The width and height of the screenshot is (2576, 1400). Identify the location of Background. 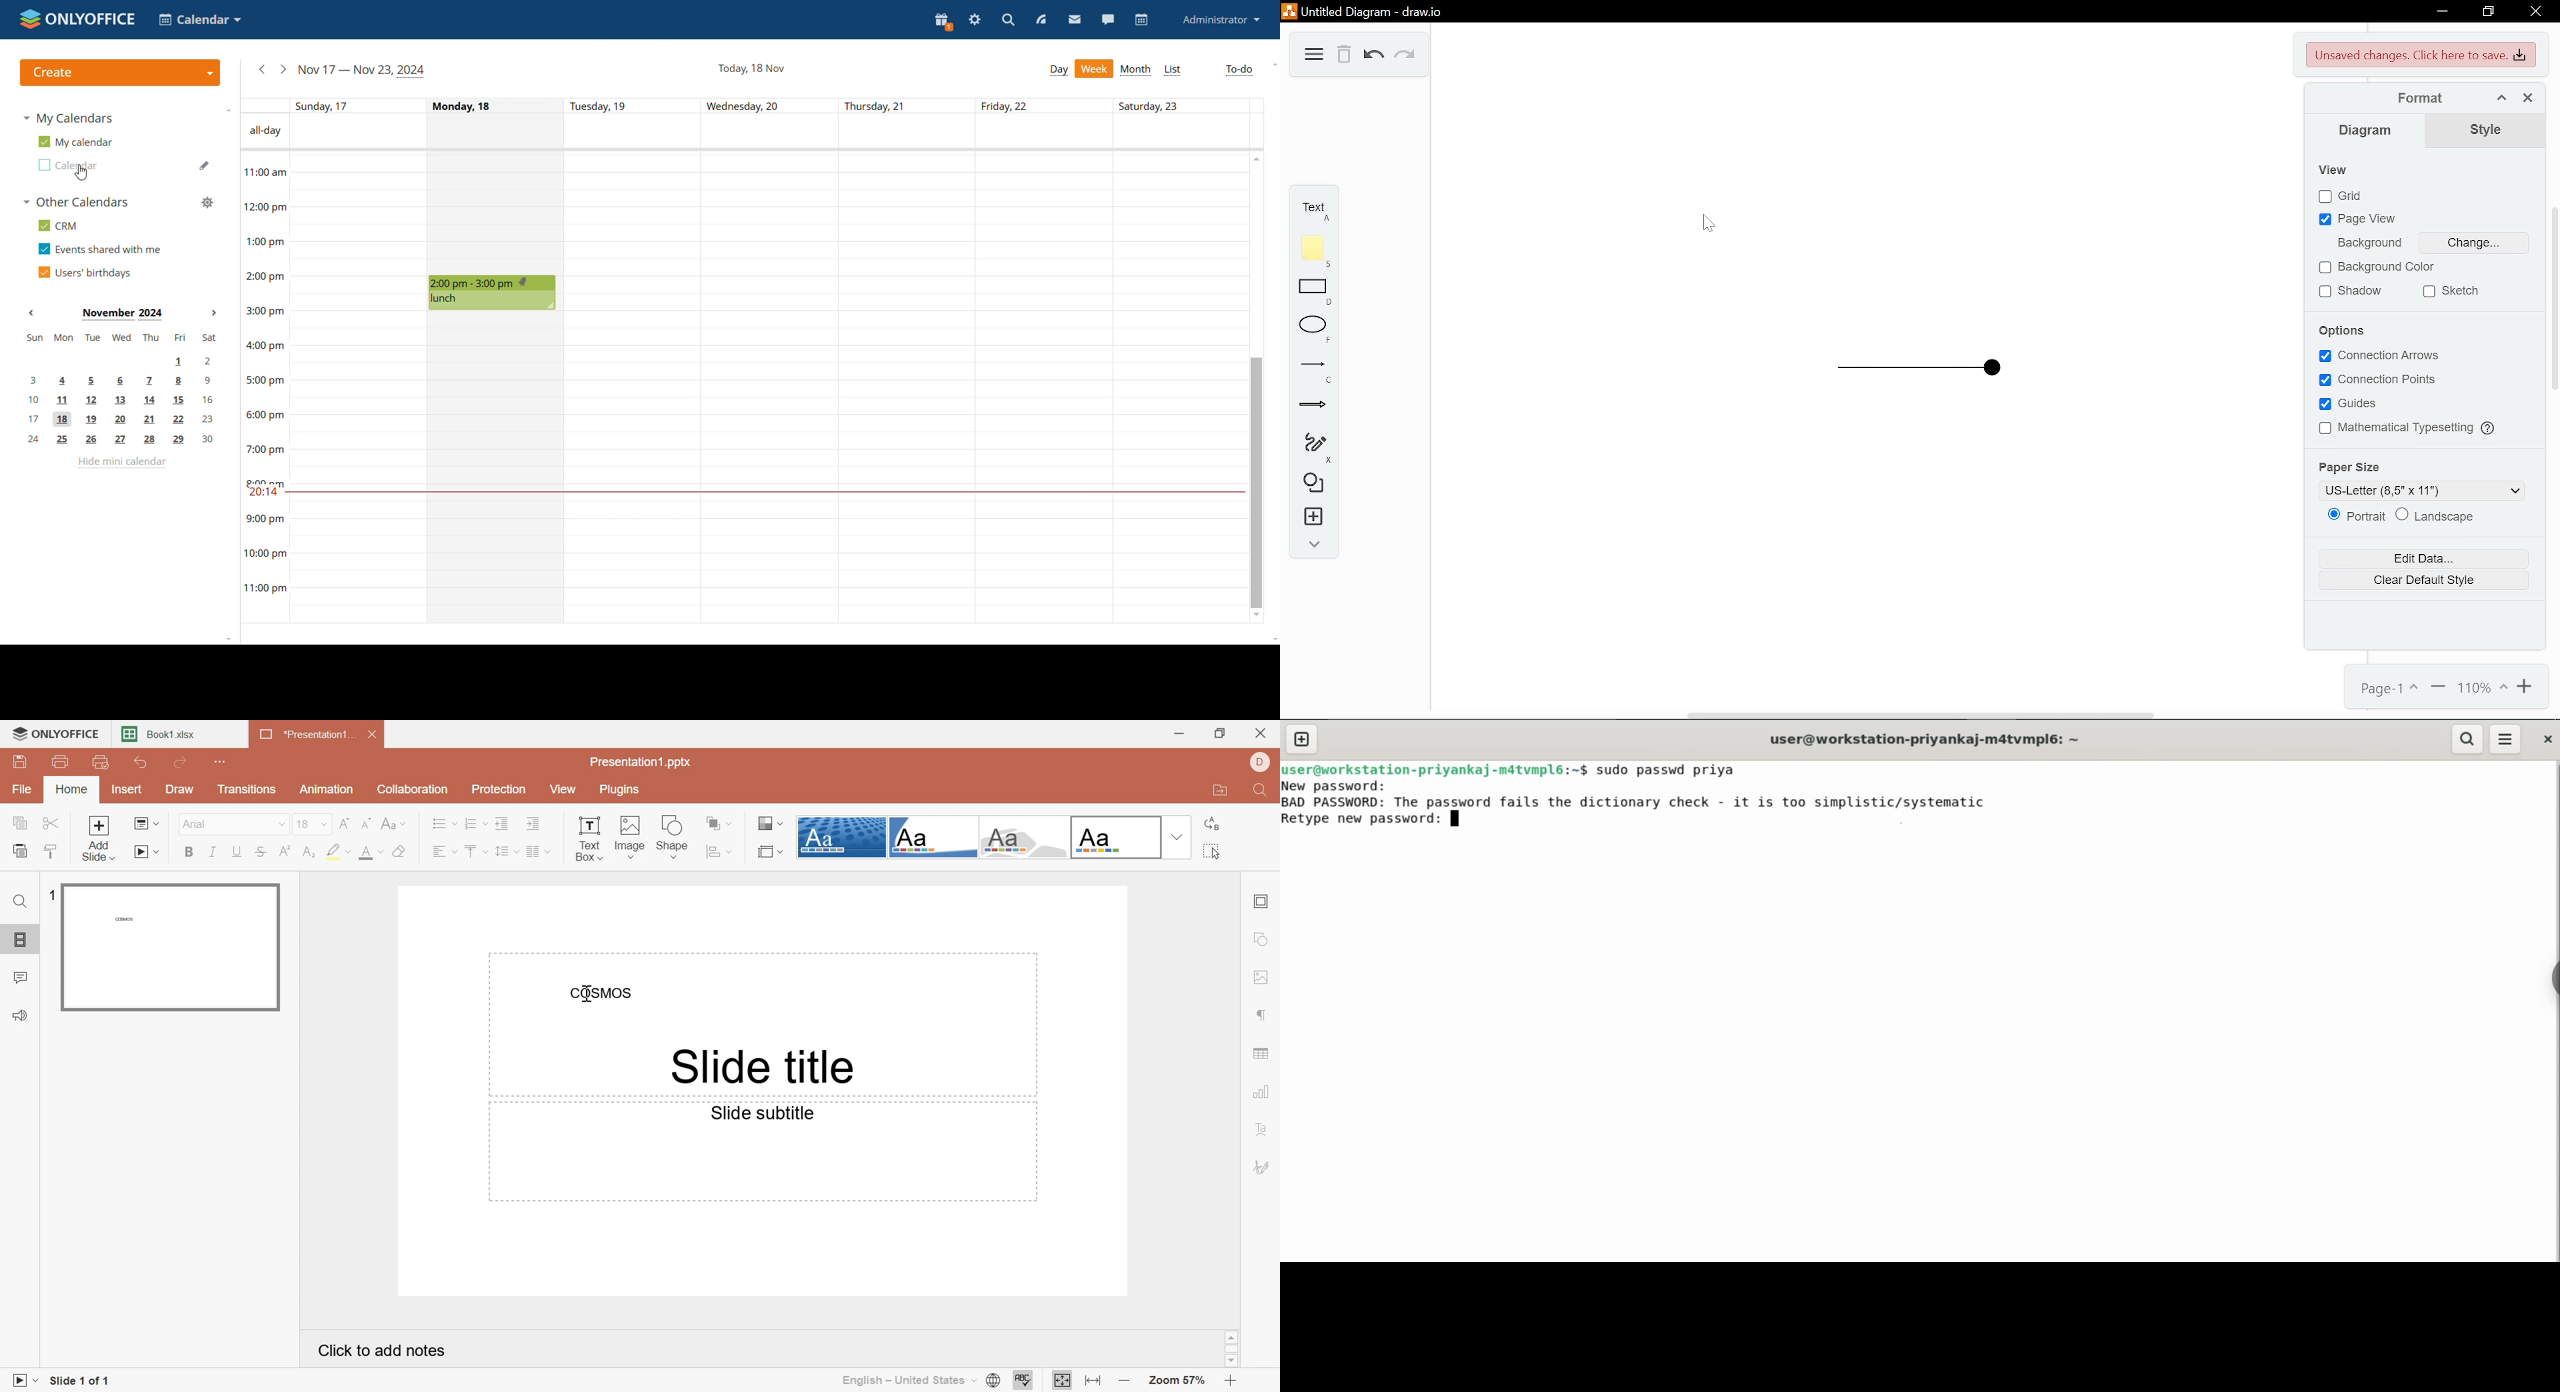
(2366, 243).